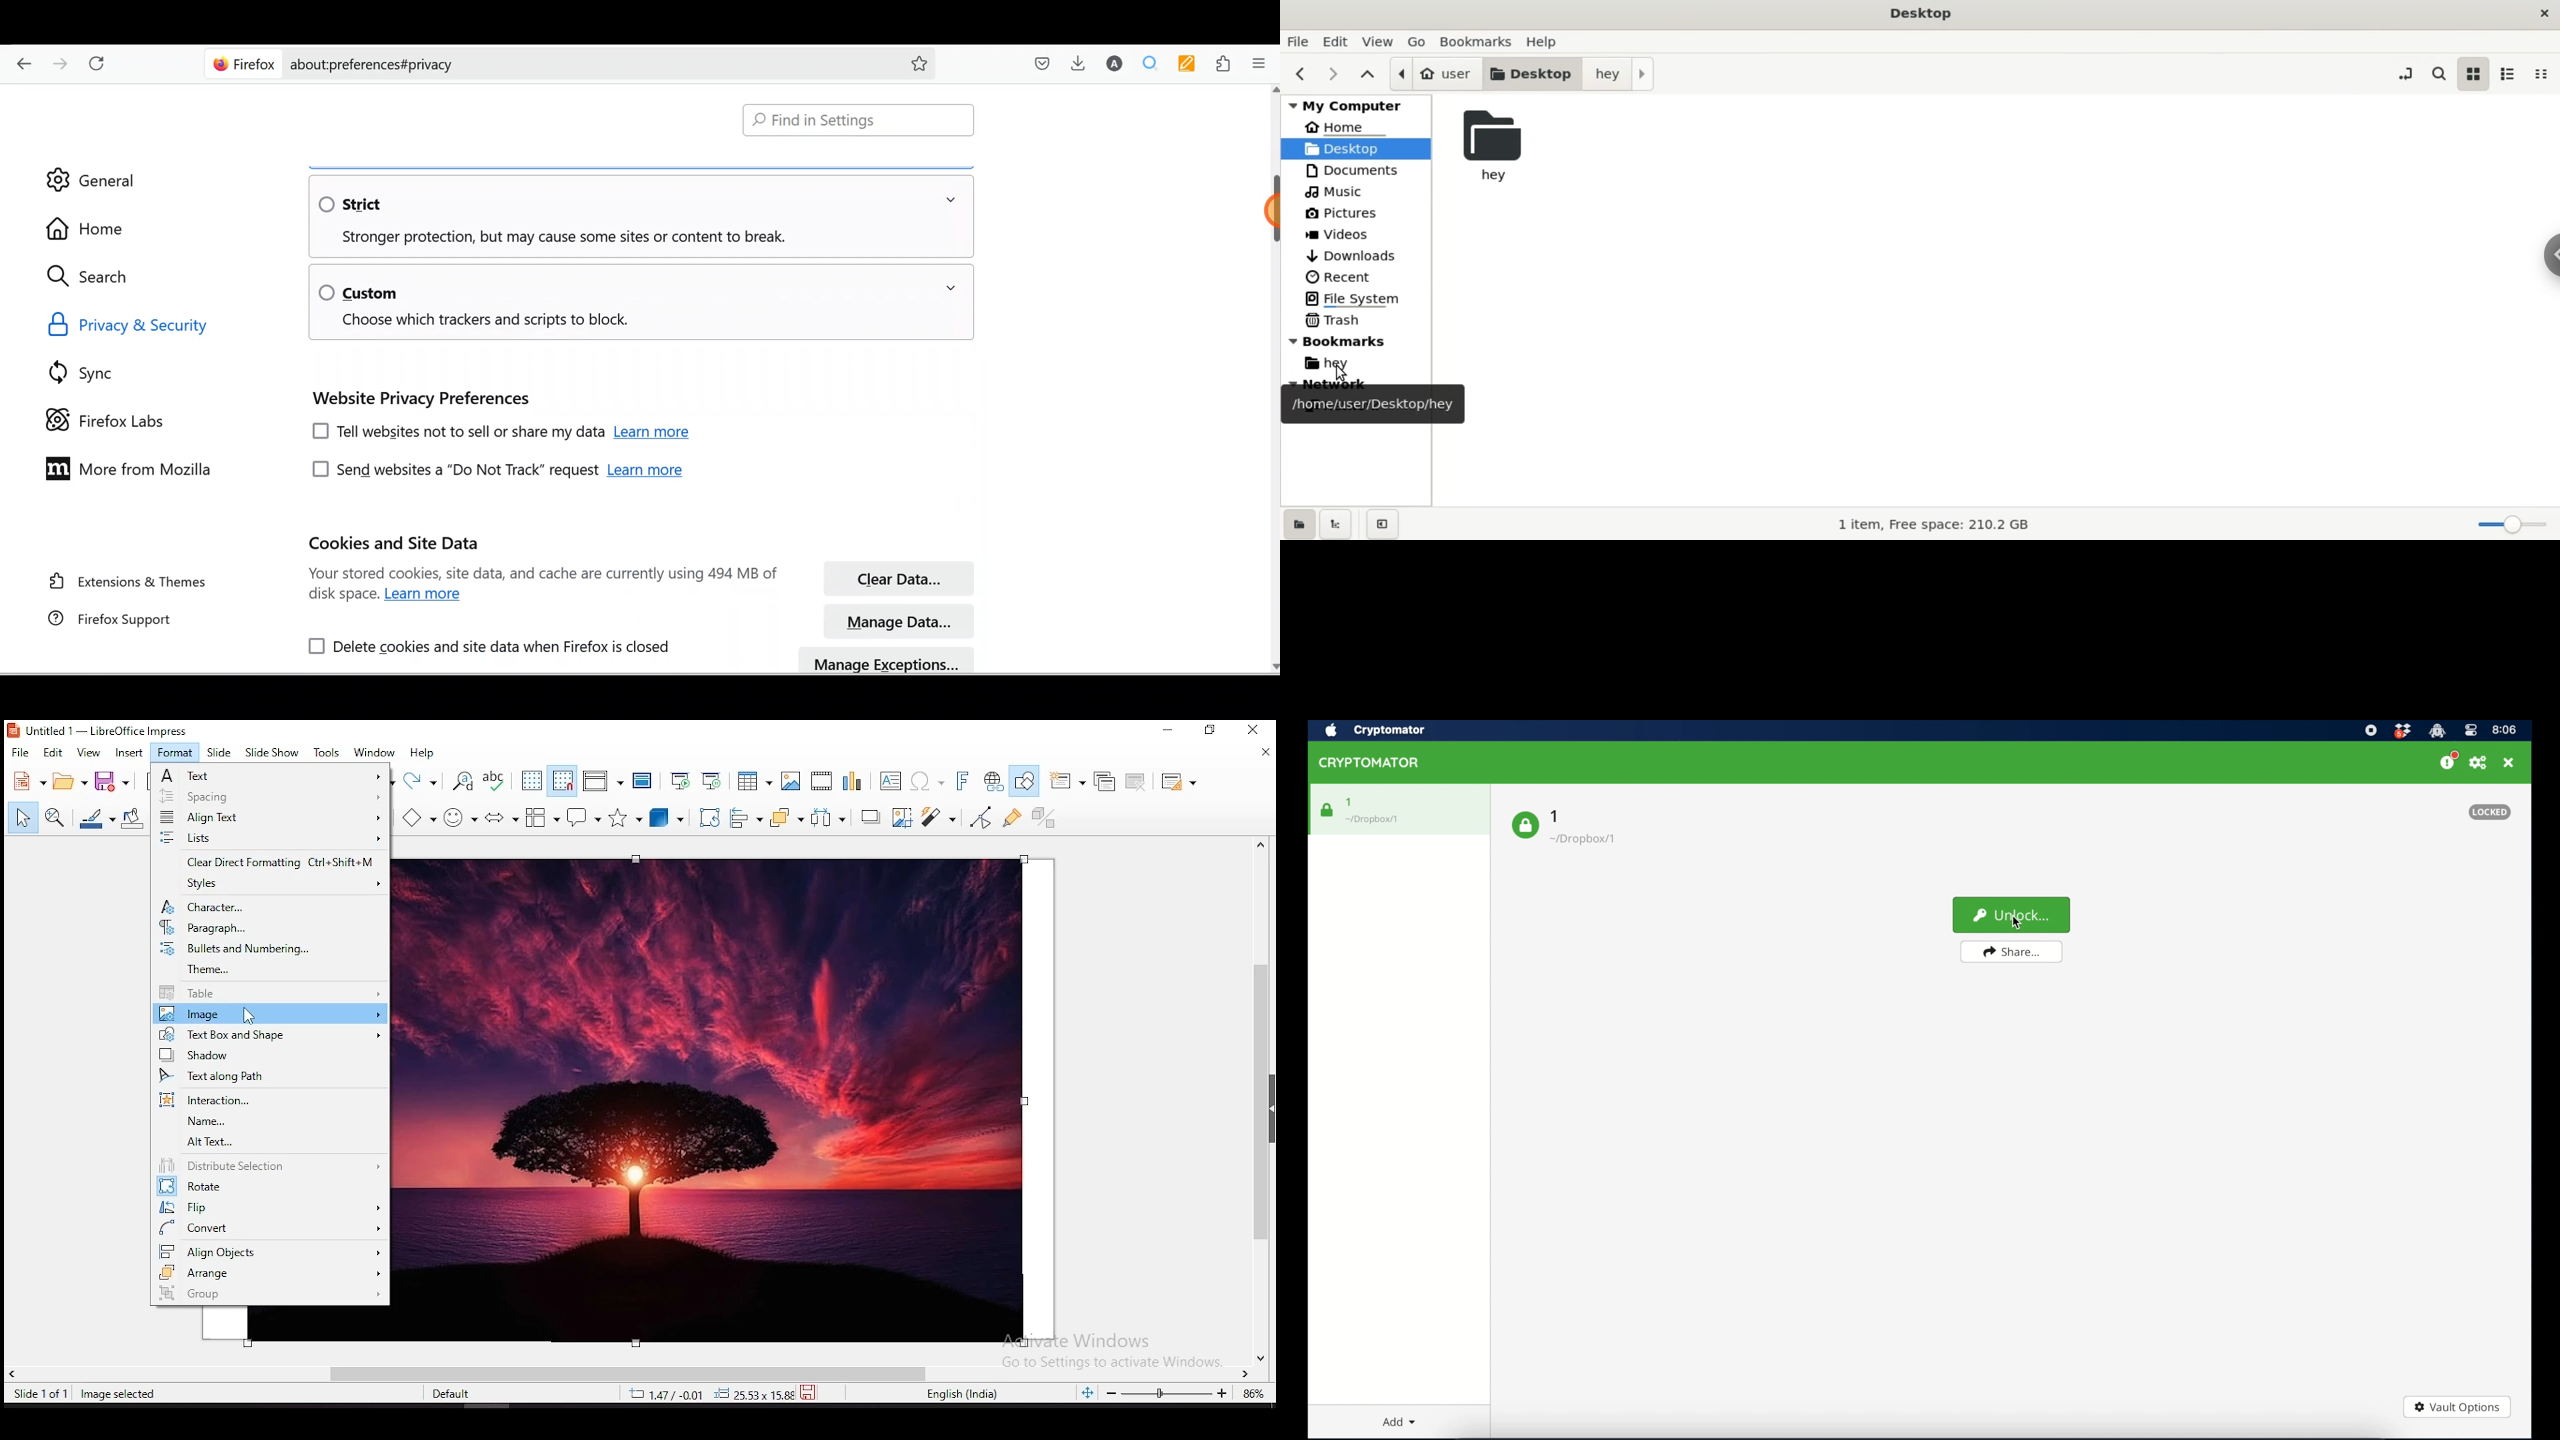  What do you see at coordinates (655, 434) in the screenshot?
I see `Learn more` at bounding box center [655, 434].